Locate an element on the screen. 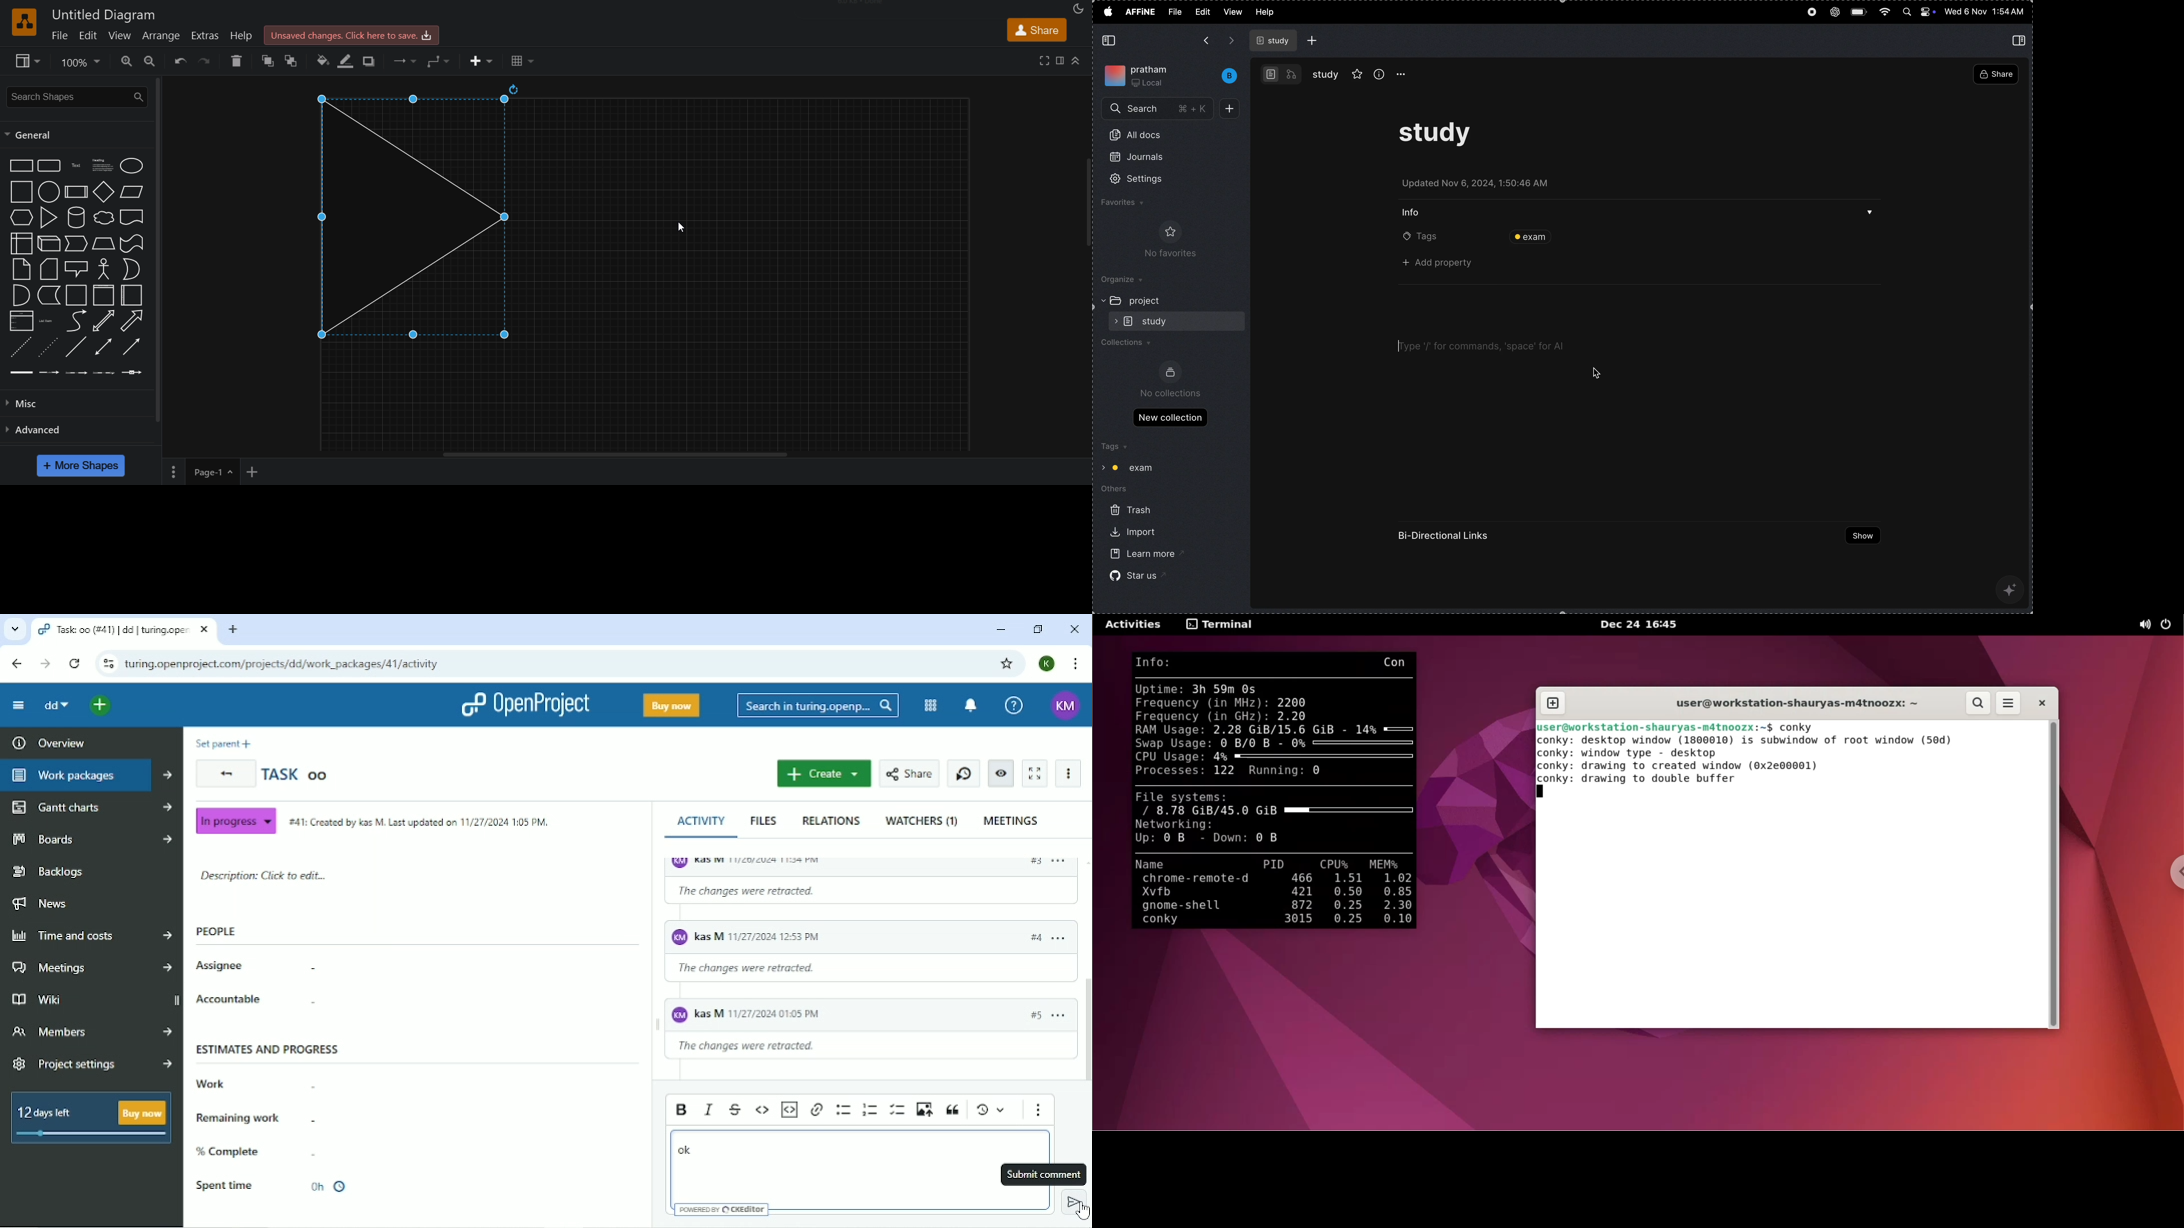 This screenshot has width=2184, height=1232. collapase/expand is located at coordinates (1075, 62).